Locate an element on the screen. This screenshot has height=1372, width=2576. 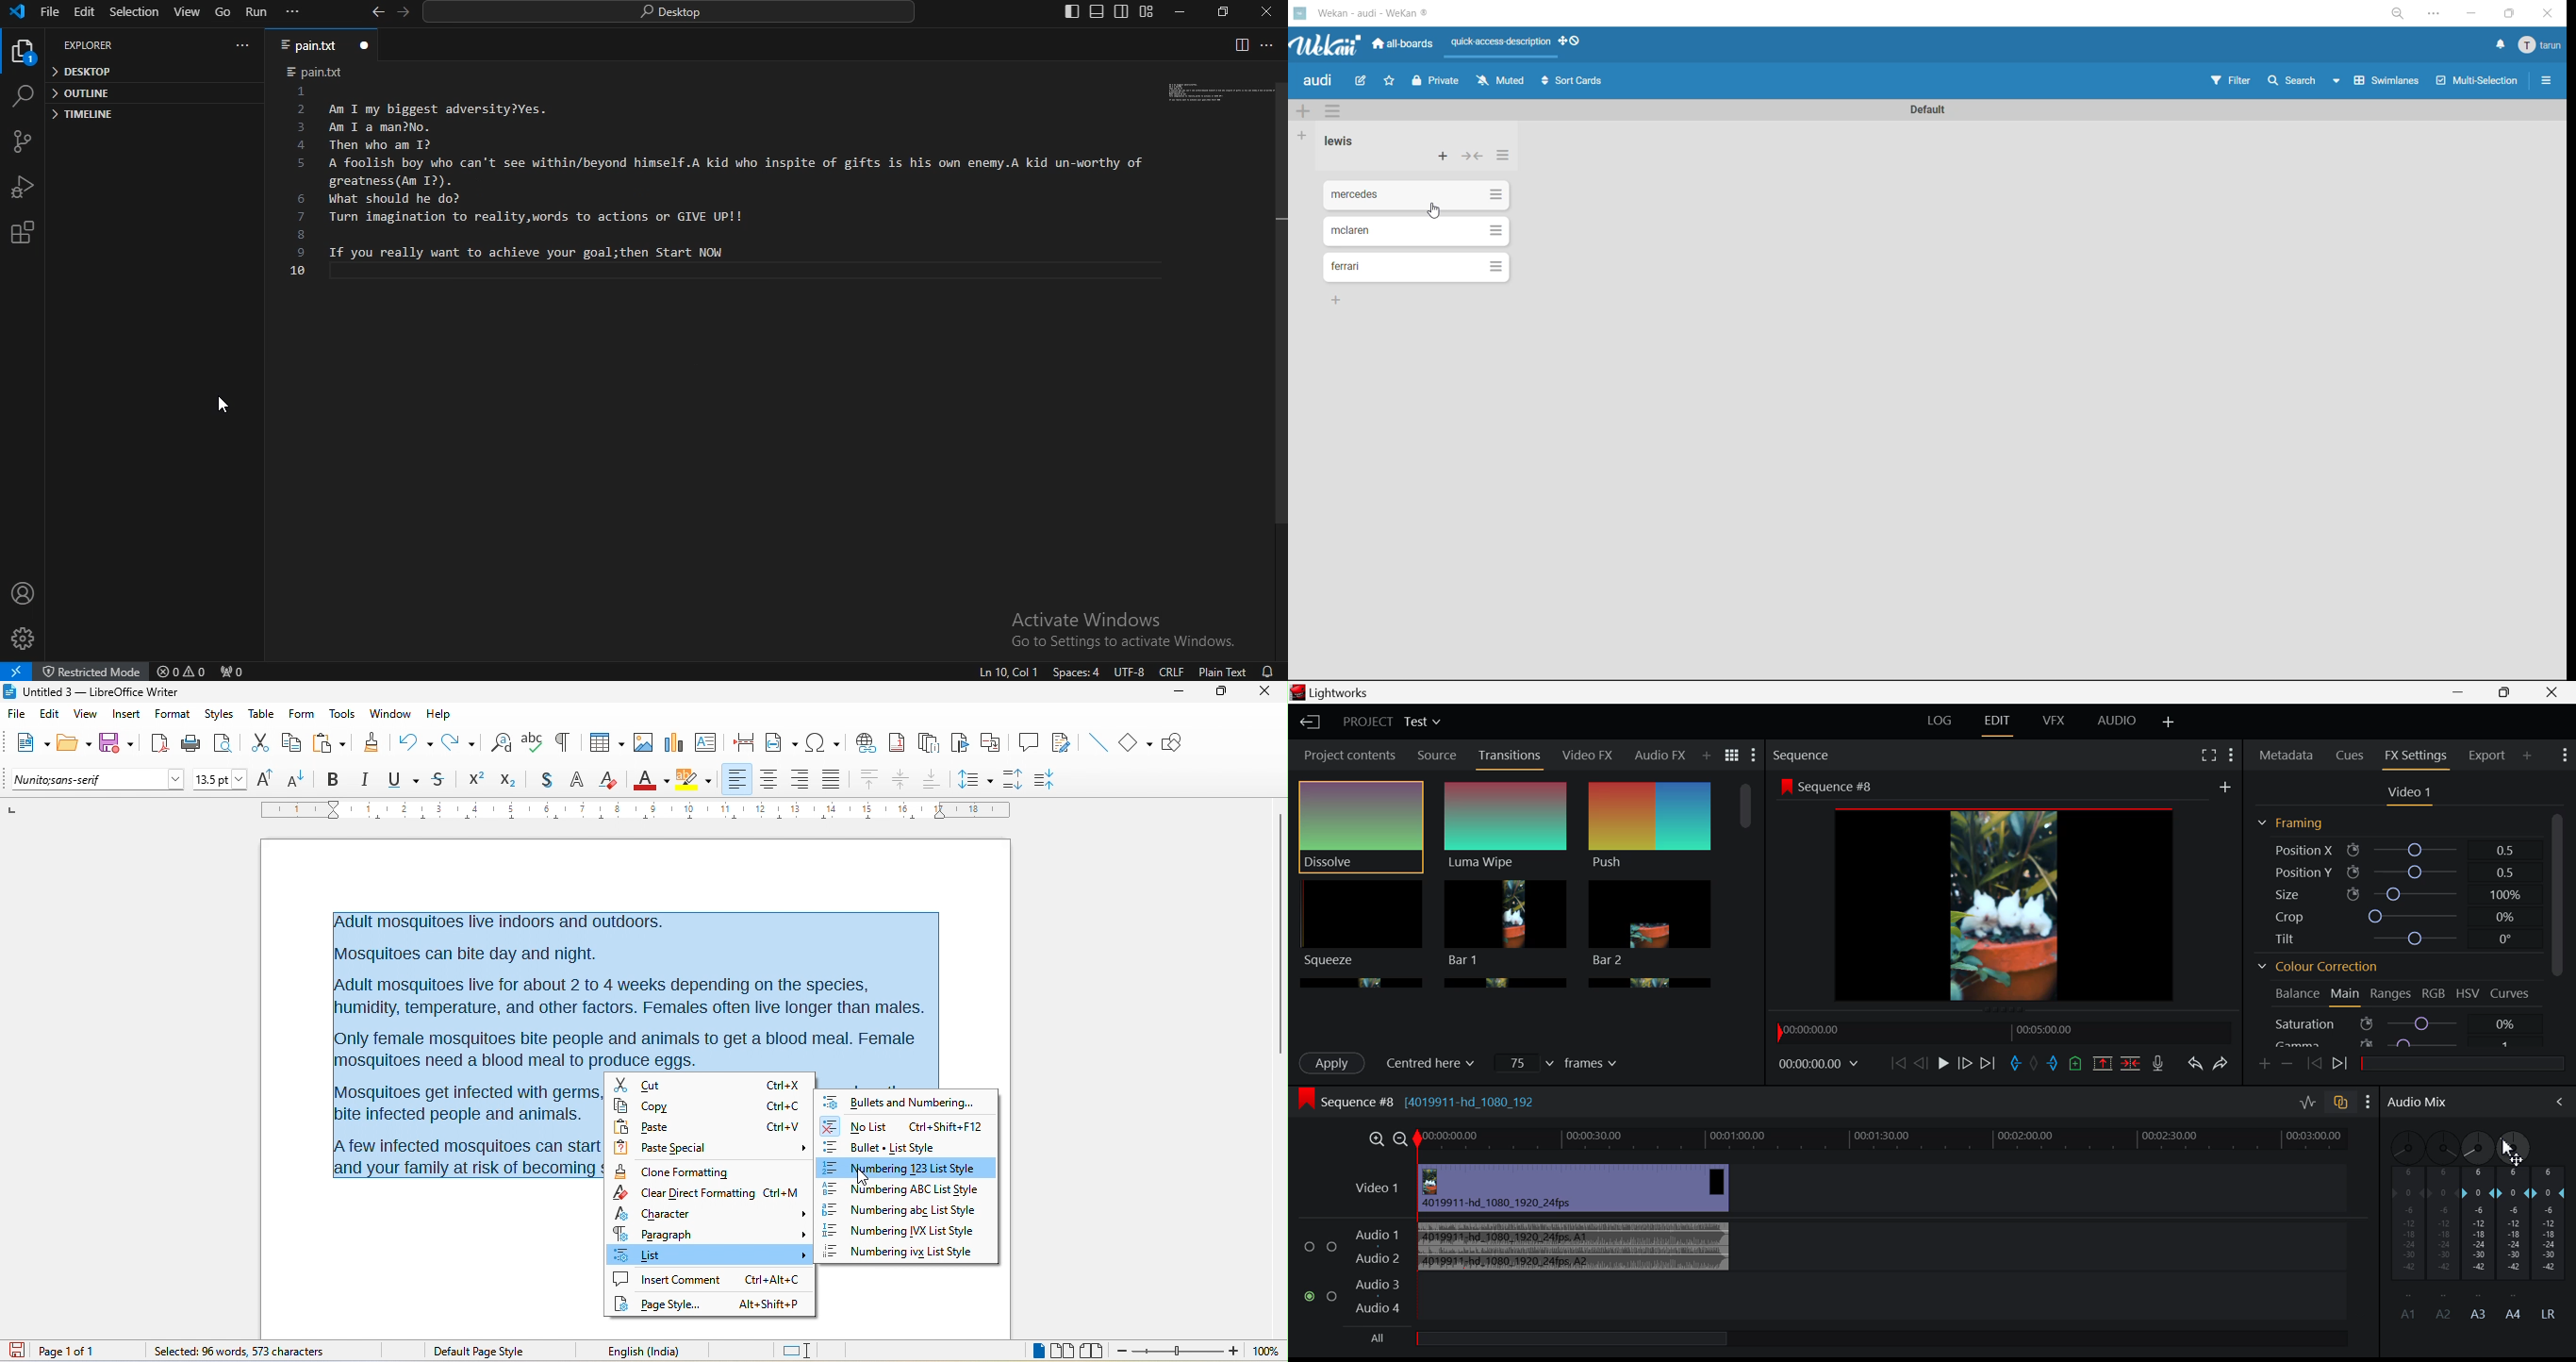
decrease paragraph spacing is located at coordinates (1057, 777).